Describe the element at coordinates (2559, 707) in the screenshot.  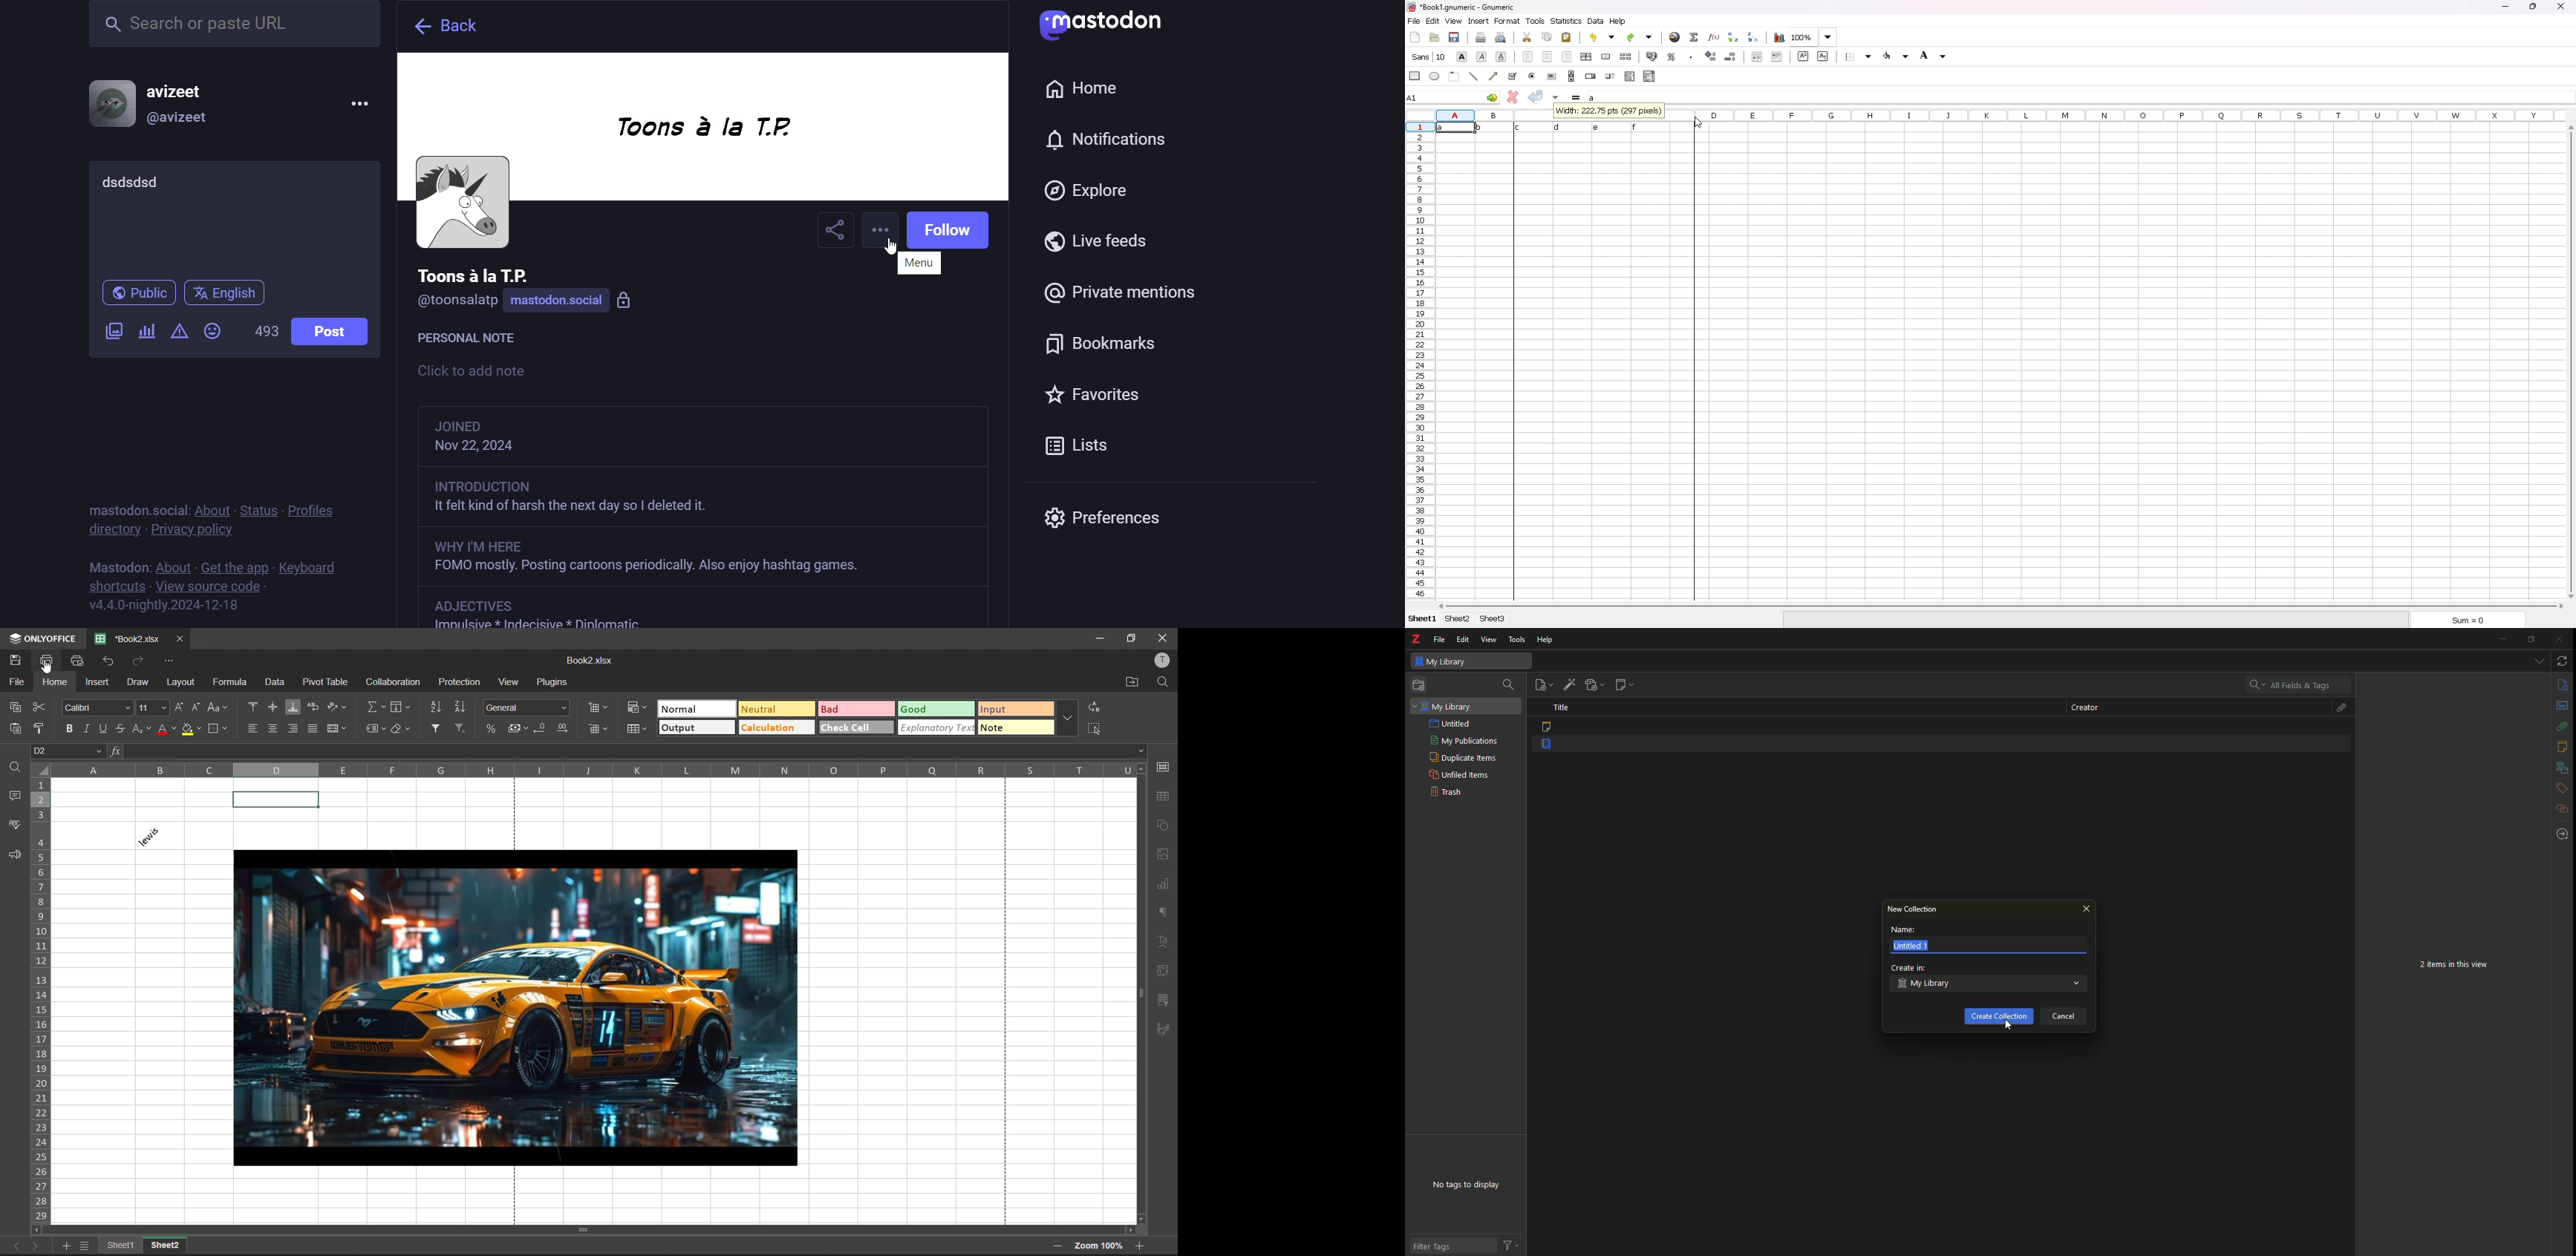
I see `abstract` at that location.